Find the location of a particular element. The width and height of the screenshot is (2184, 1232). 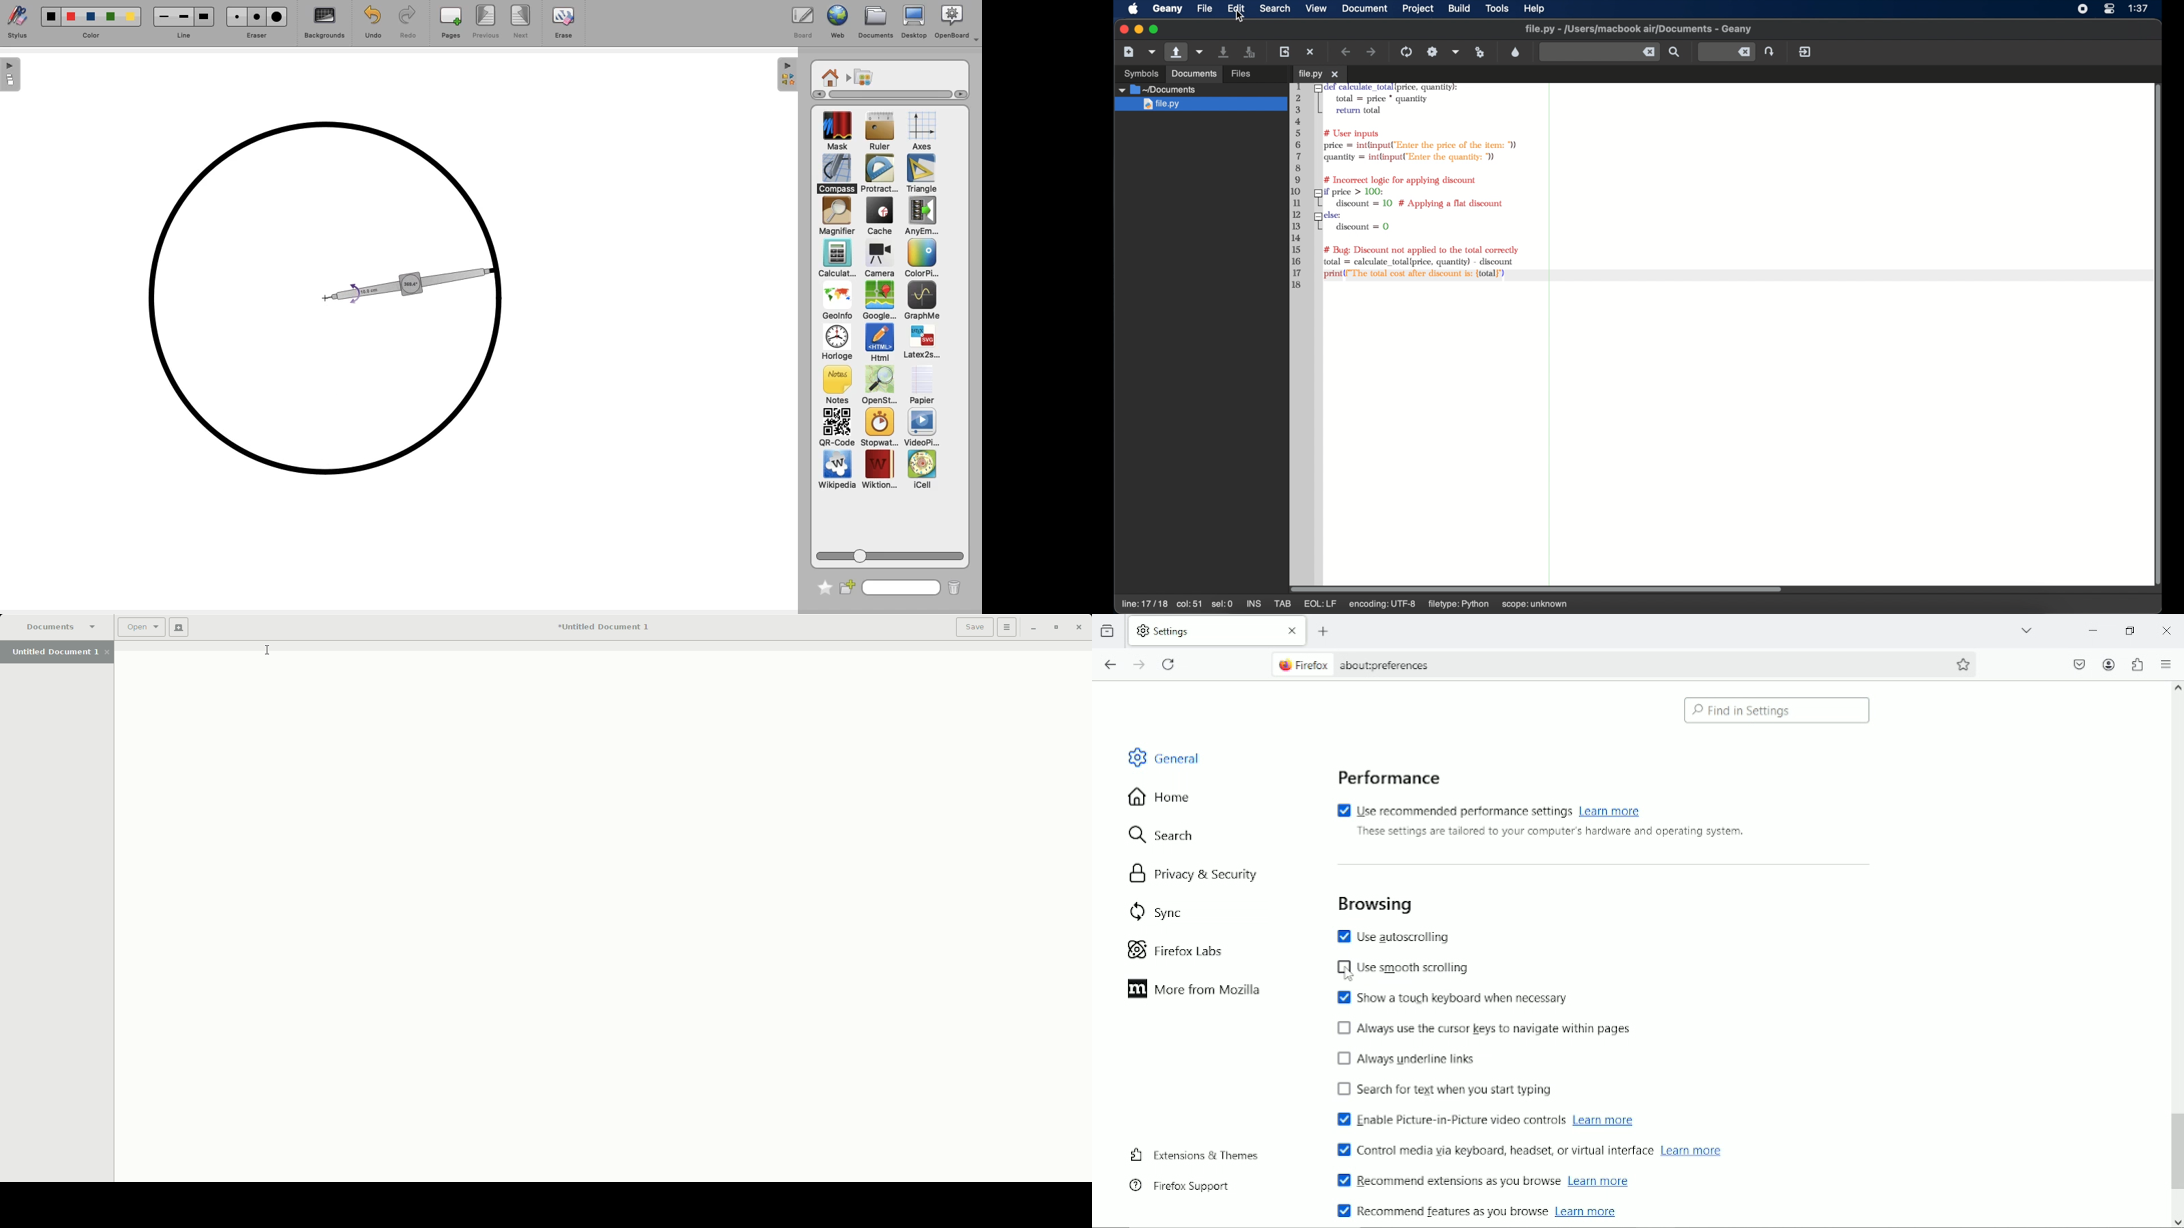

Protractor is located at coordinates (881, 174).